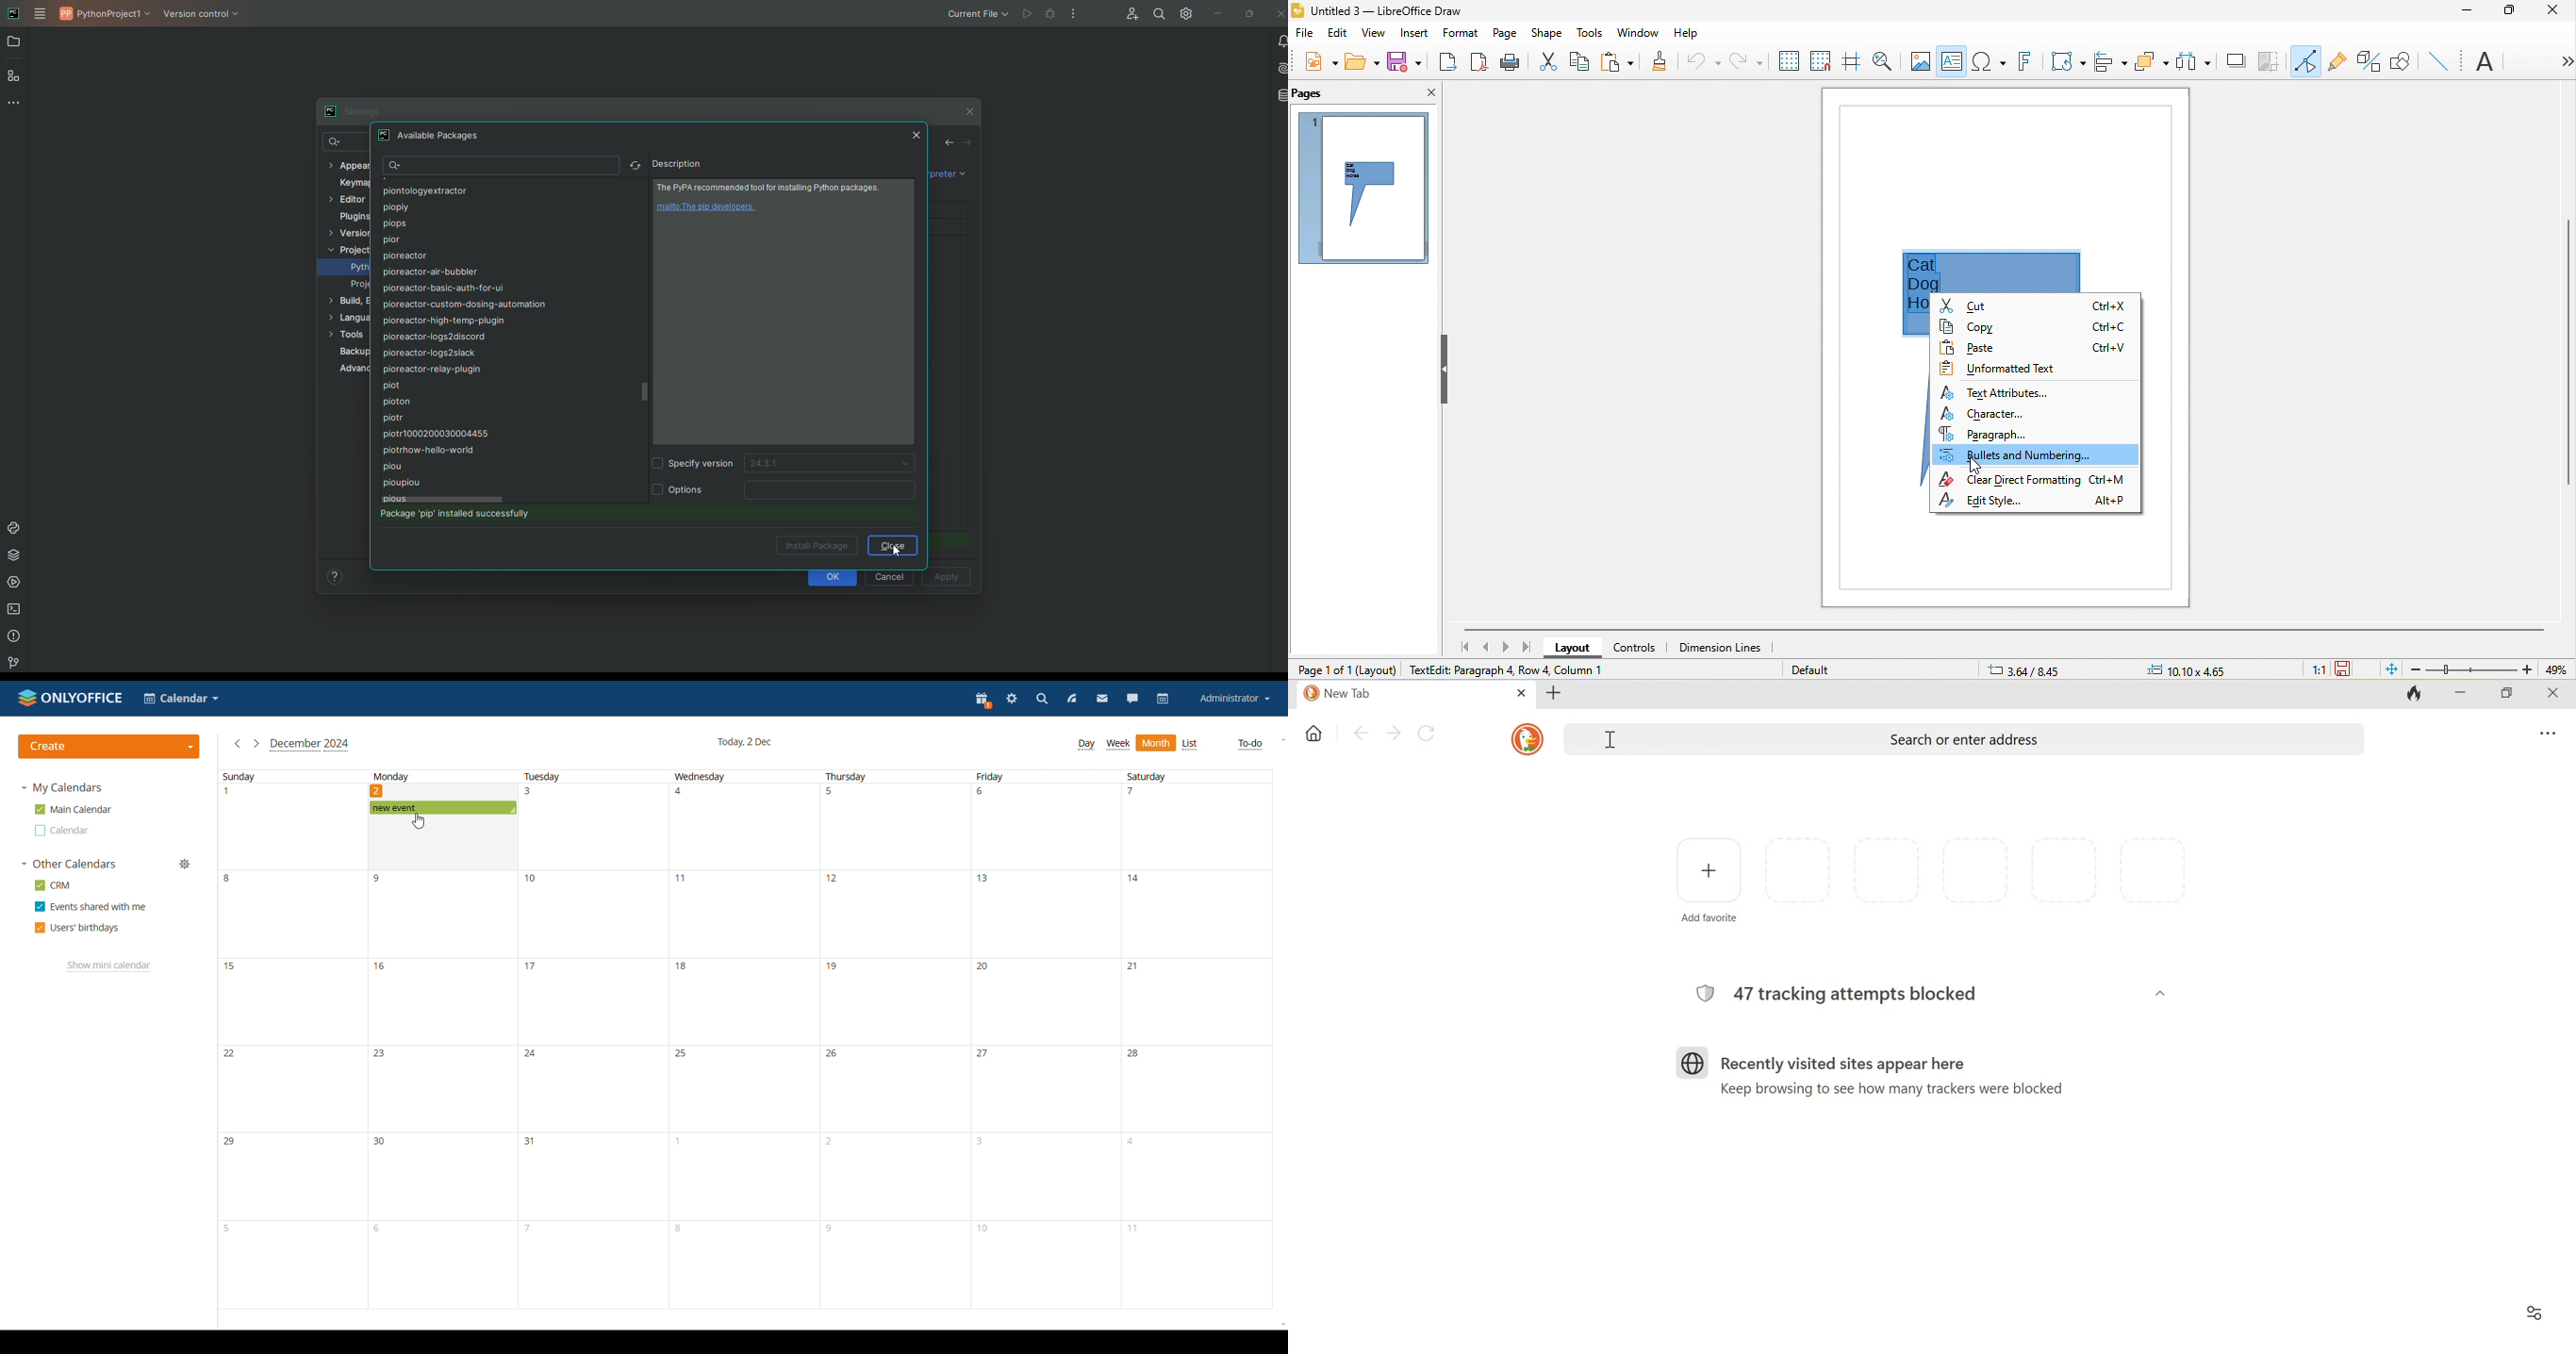  What do you see at coordinates (1312, 92) in the screenshot?
I see `pages` at bounding box center [1312, 92].